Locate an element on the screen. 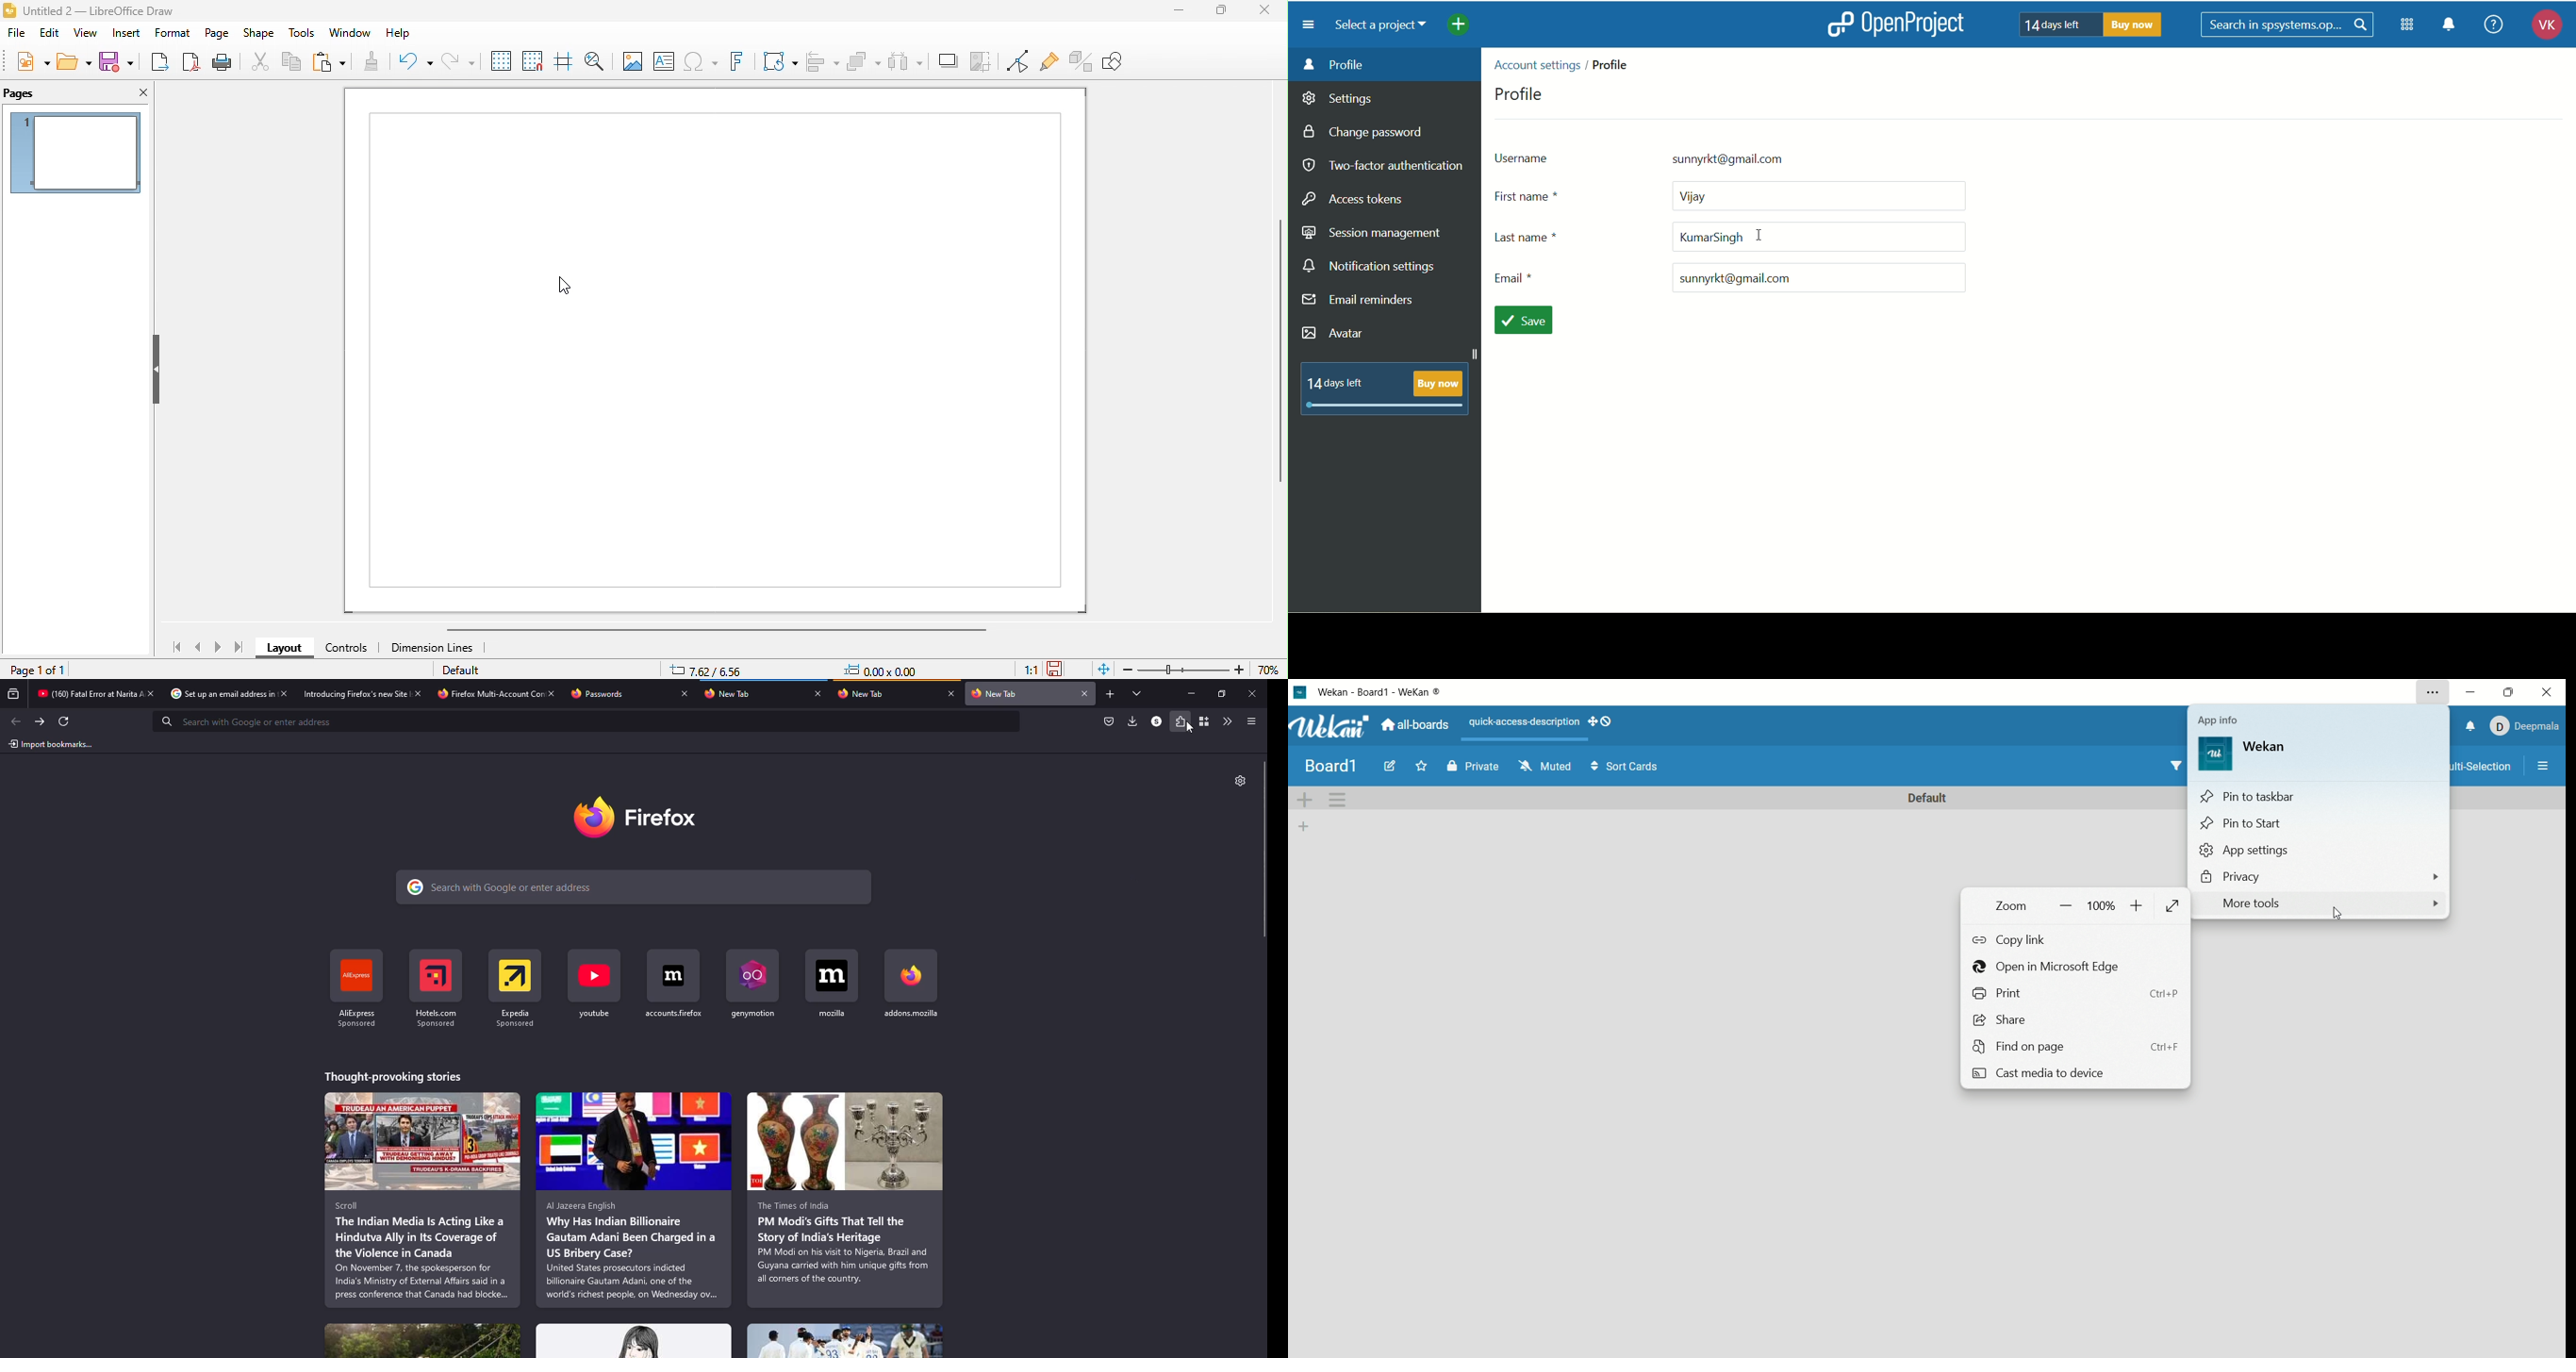 The height and width of the screenshot is (1372, 2576). default is located at coordinates (1930, 798).